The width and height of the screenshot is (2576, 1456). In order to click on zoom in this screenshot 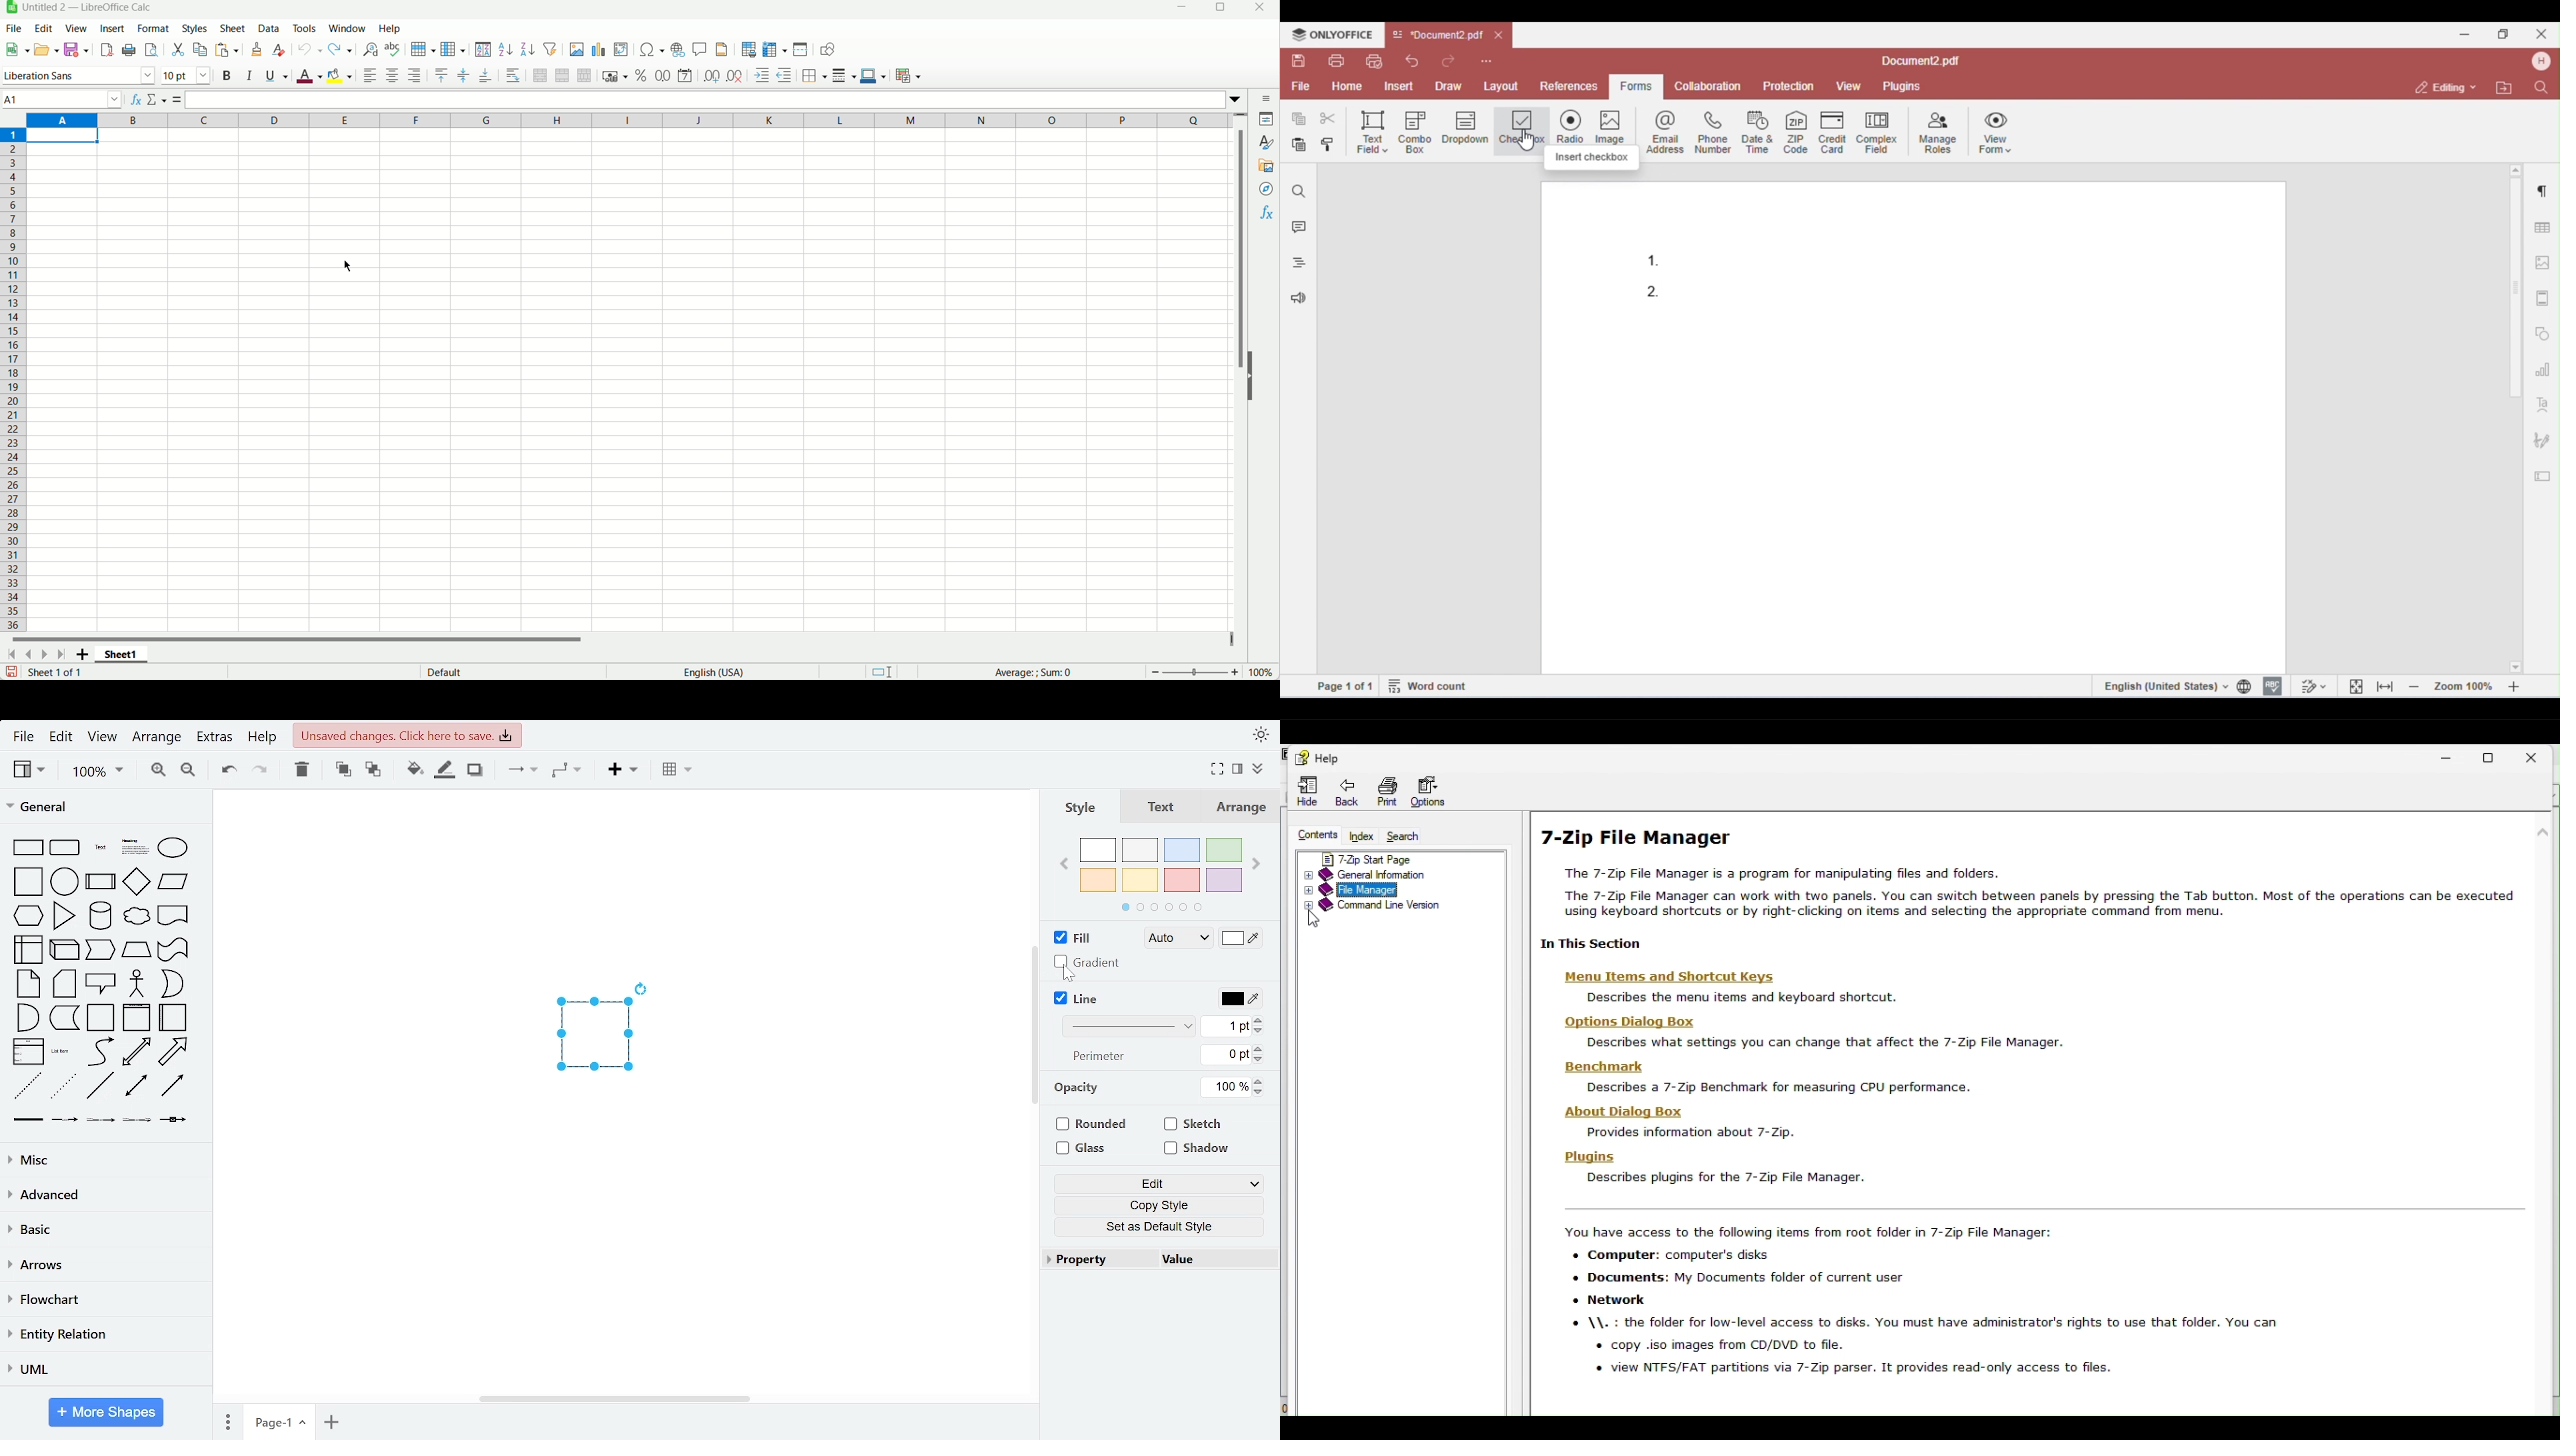, I will do `click(92, 770)`.